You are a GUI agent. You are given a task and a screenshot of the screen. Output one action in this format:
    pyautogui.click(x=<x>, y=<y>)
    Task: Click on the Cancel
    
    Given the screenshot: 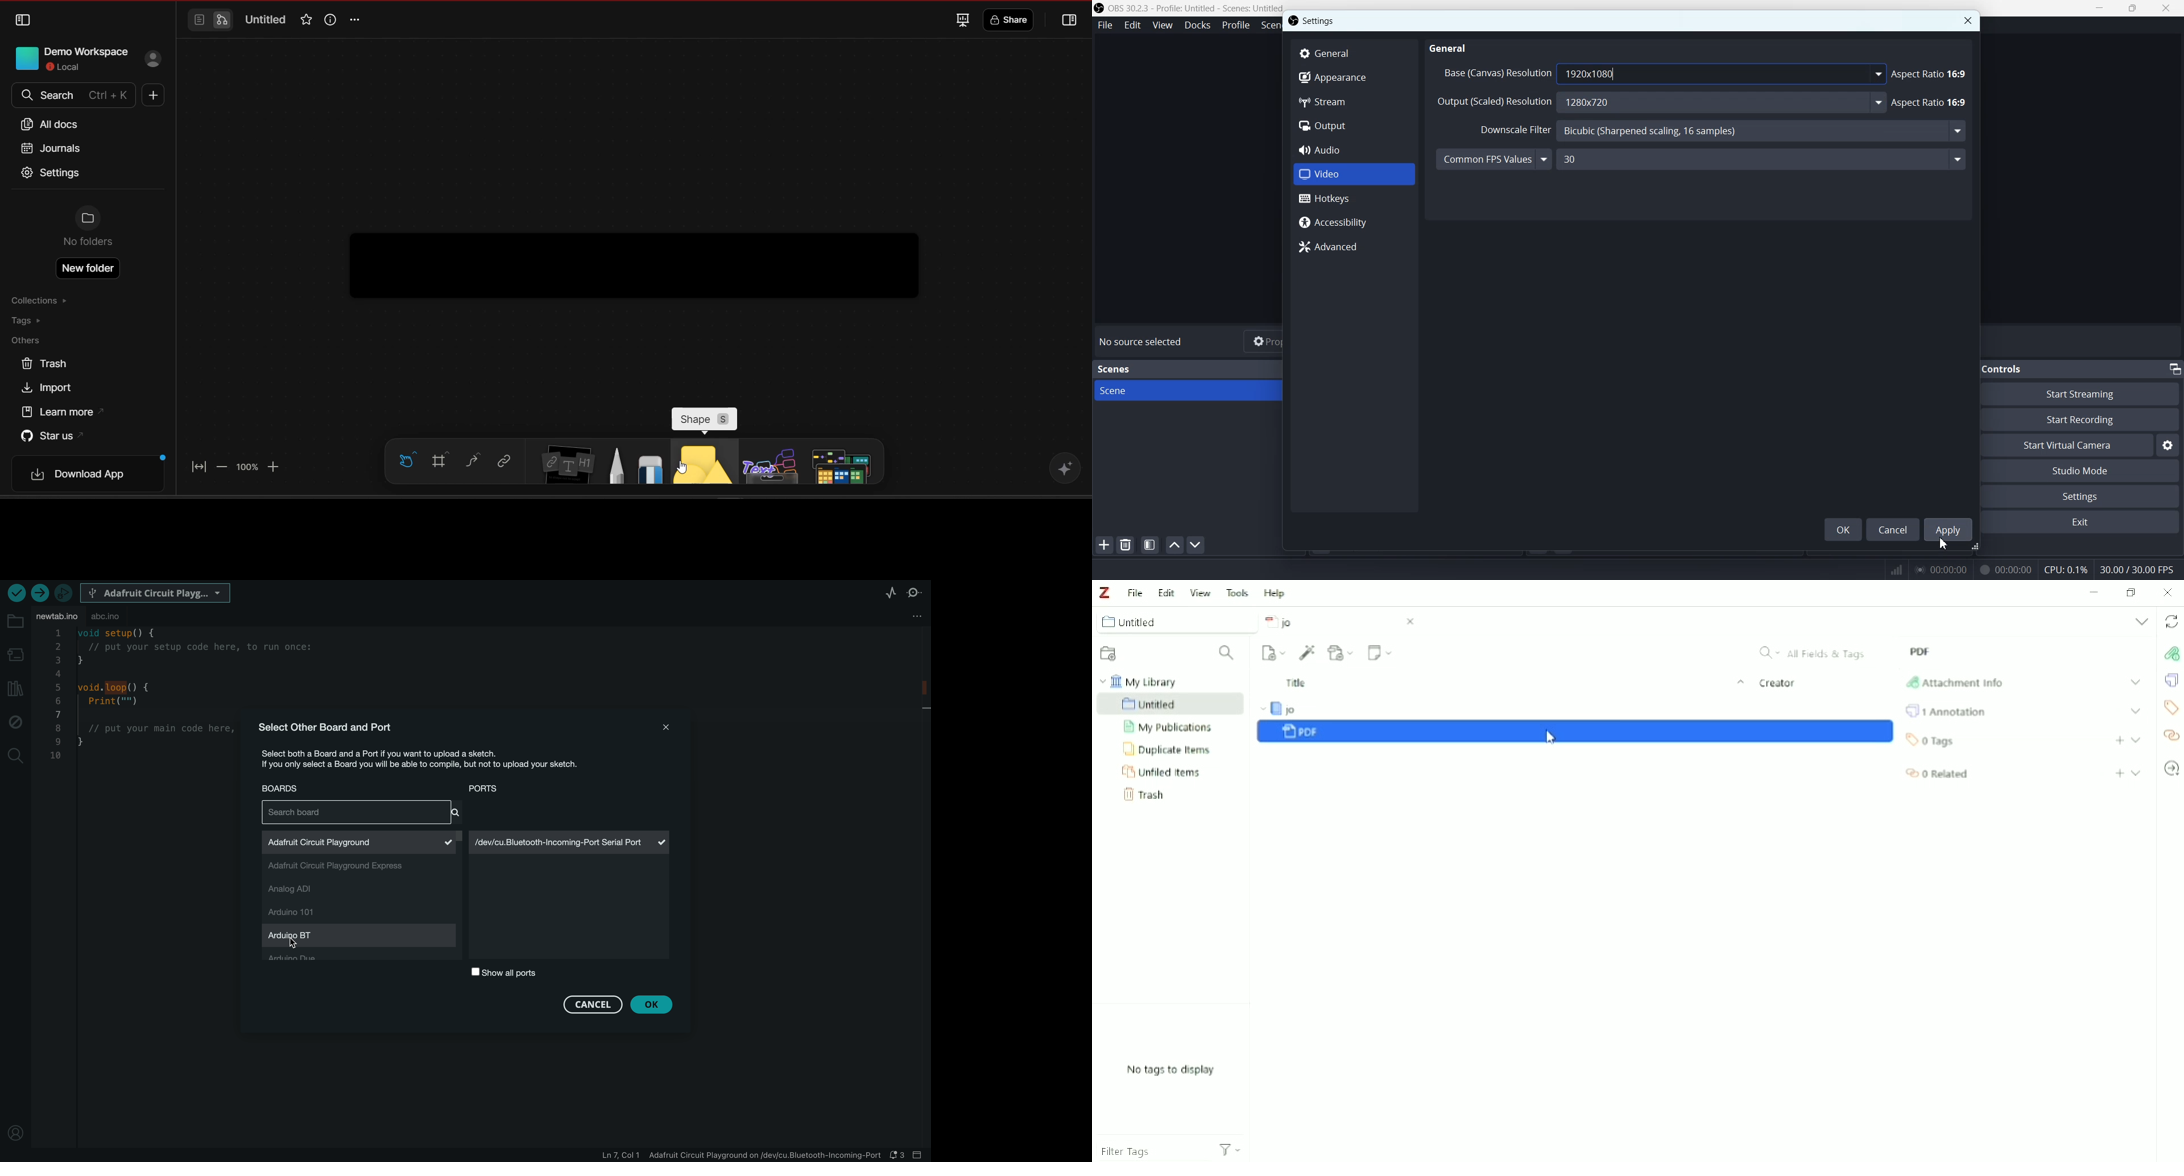 What is the action you would take?
    pyautogui.click(x=1893, y=529)
    